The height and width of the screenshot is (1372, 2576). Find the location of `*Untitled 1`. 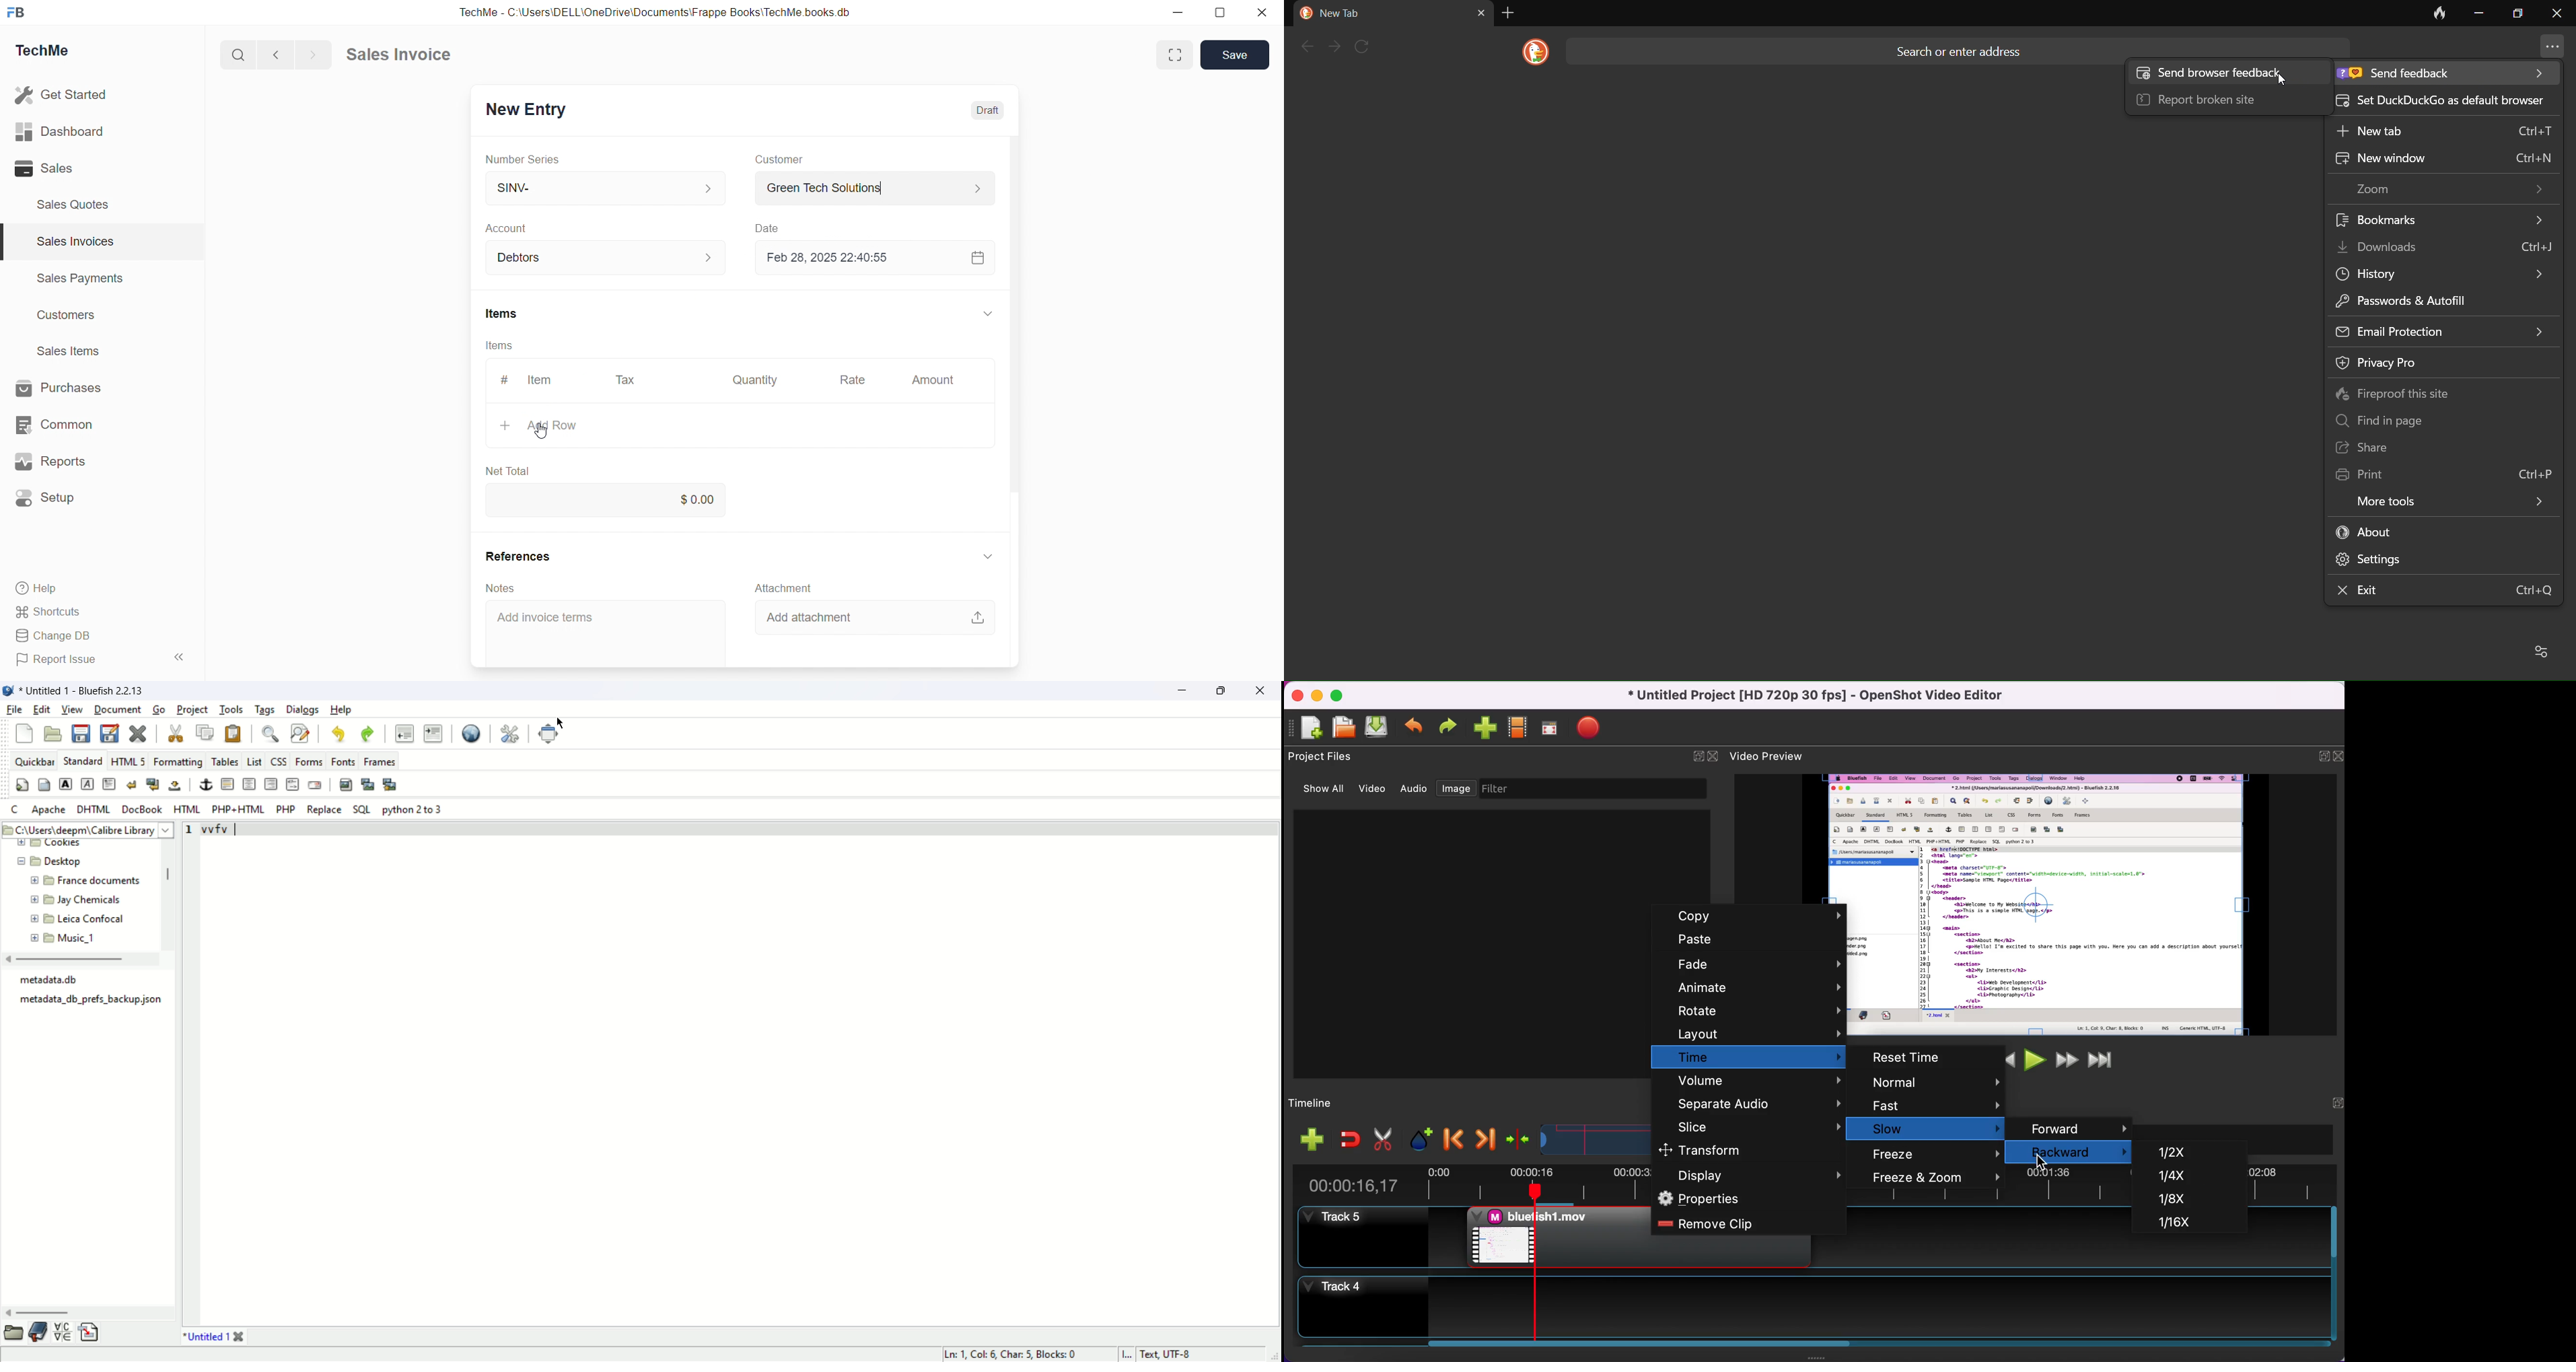

*Untitled 1 is located at coordinates (214, 1337).